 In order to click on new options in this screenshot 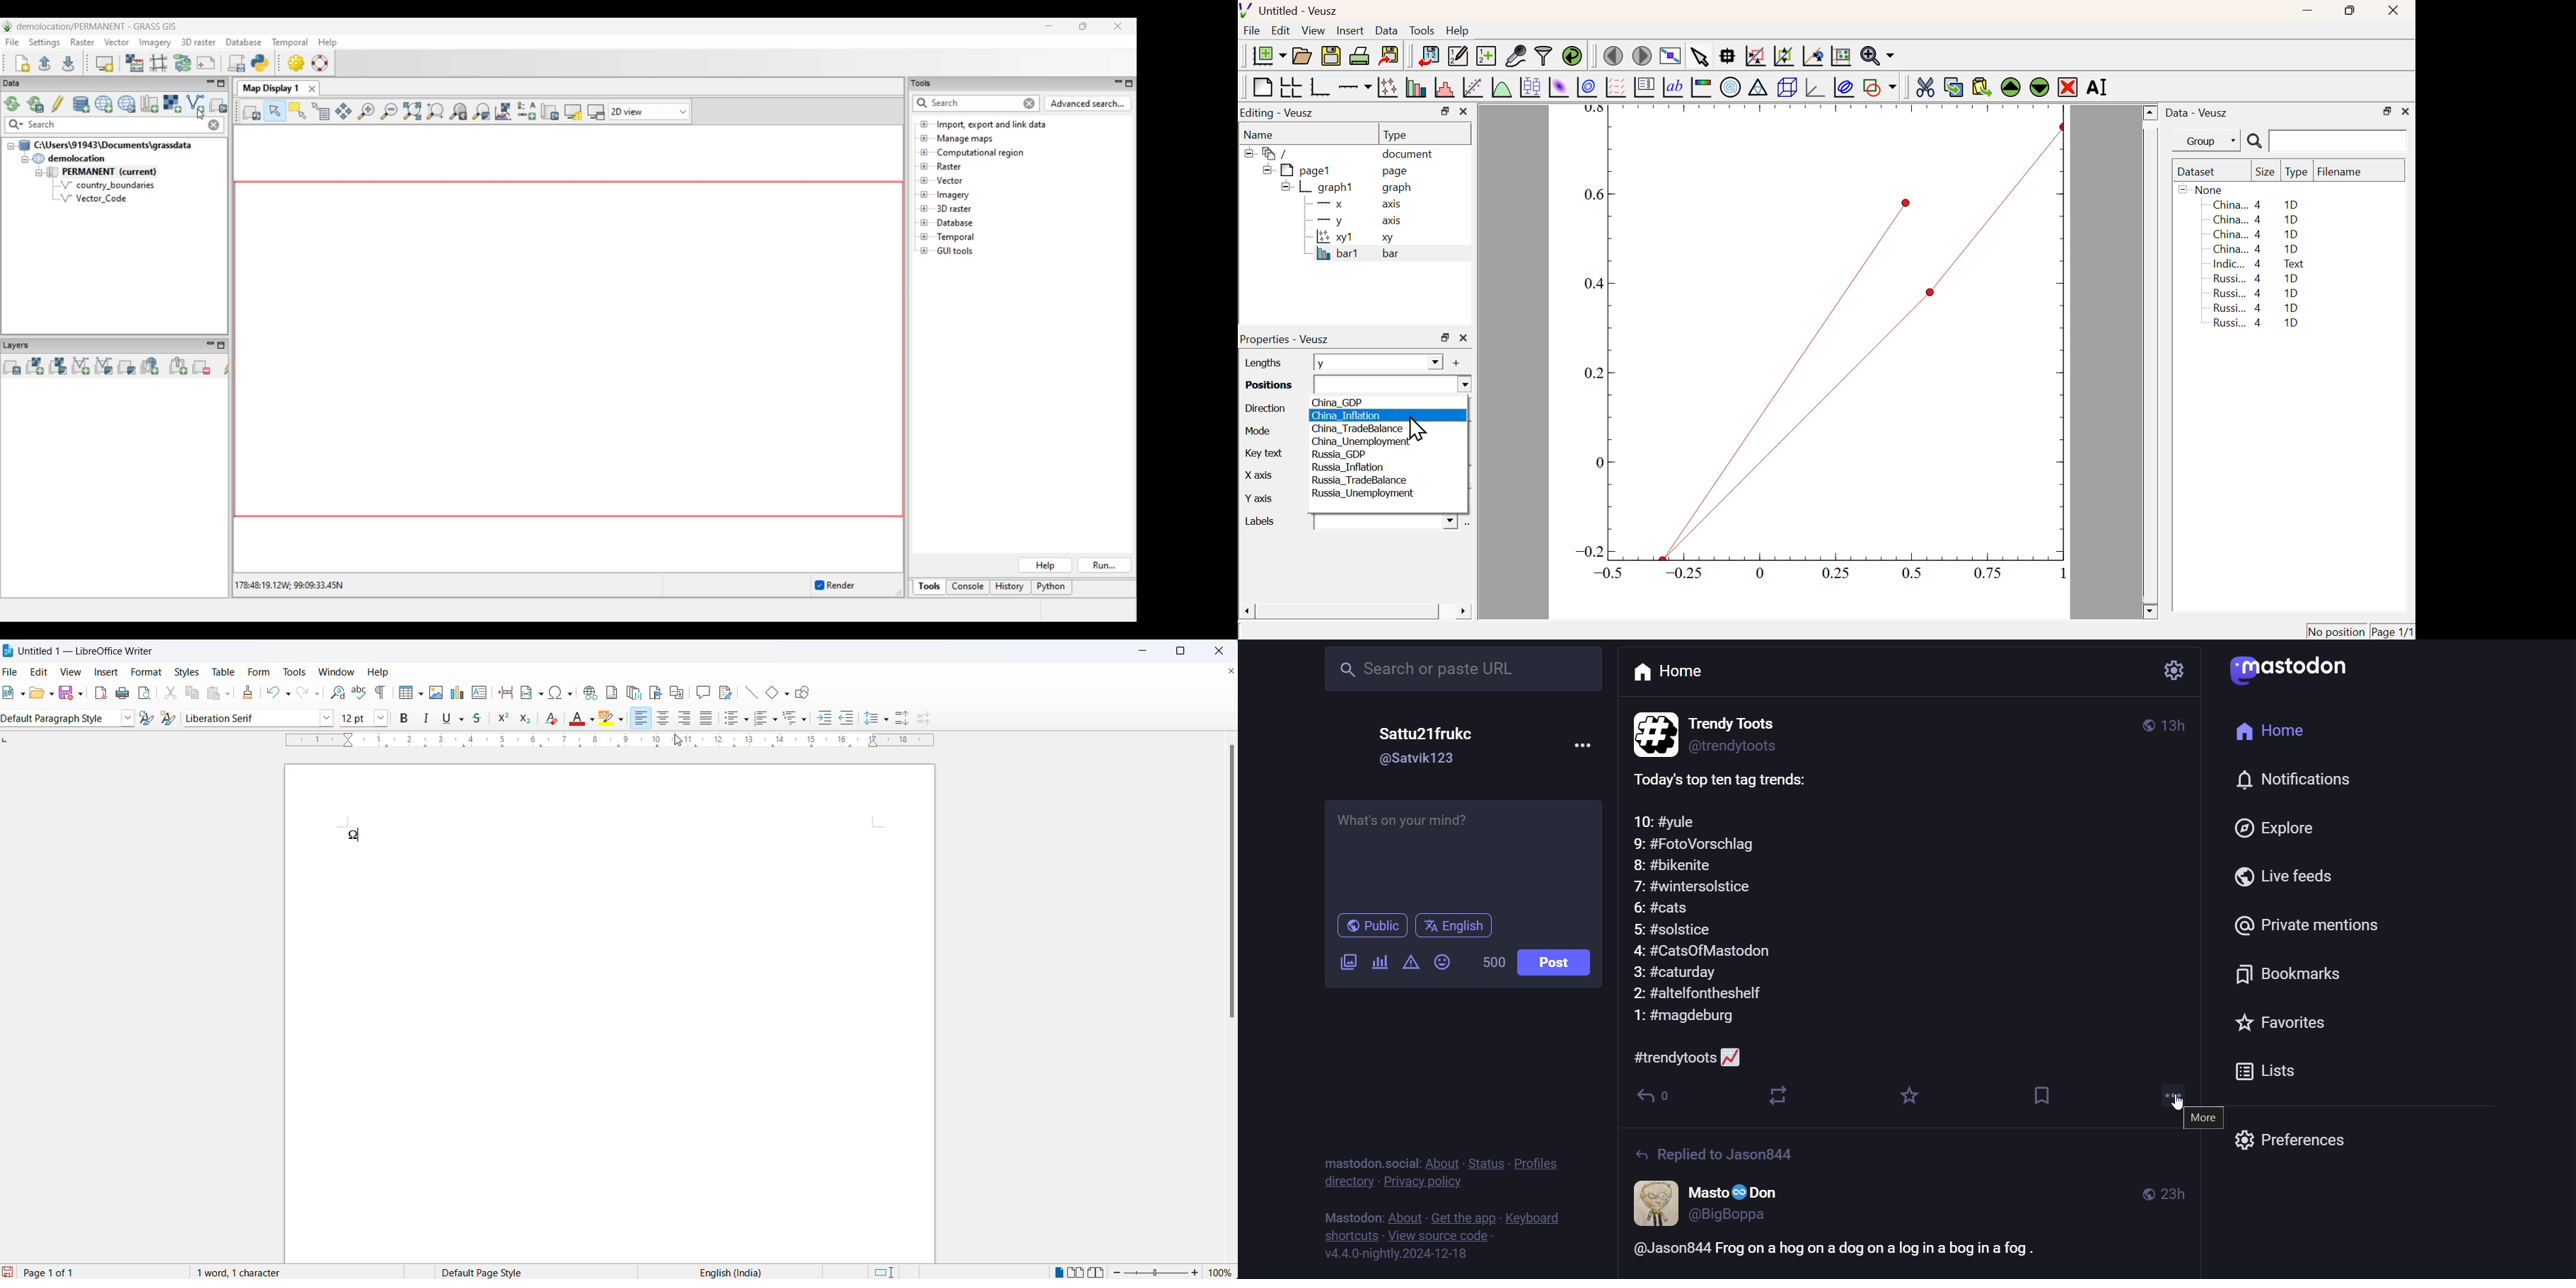, I will do `click(24, 694)`.